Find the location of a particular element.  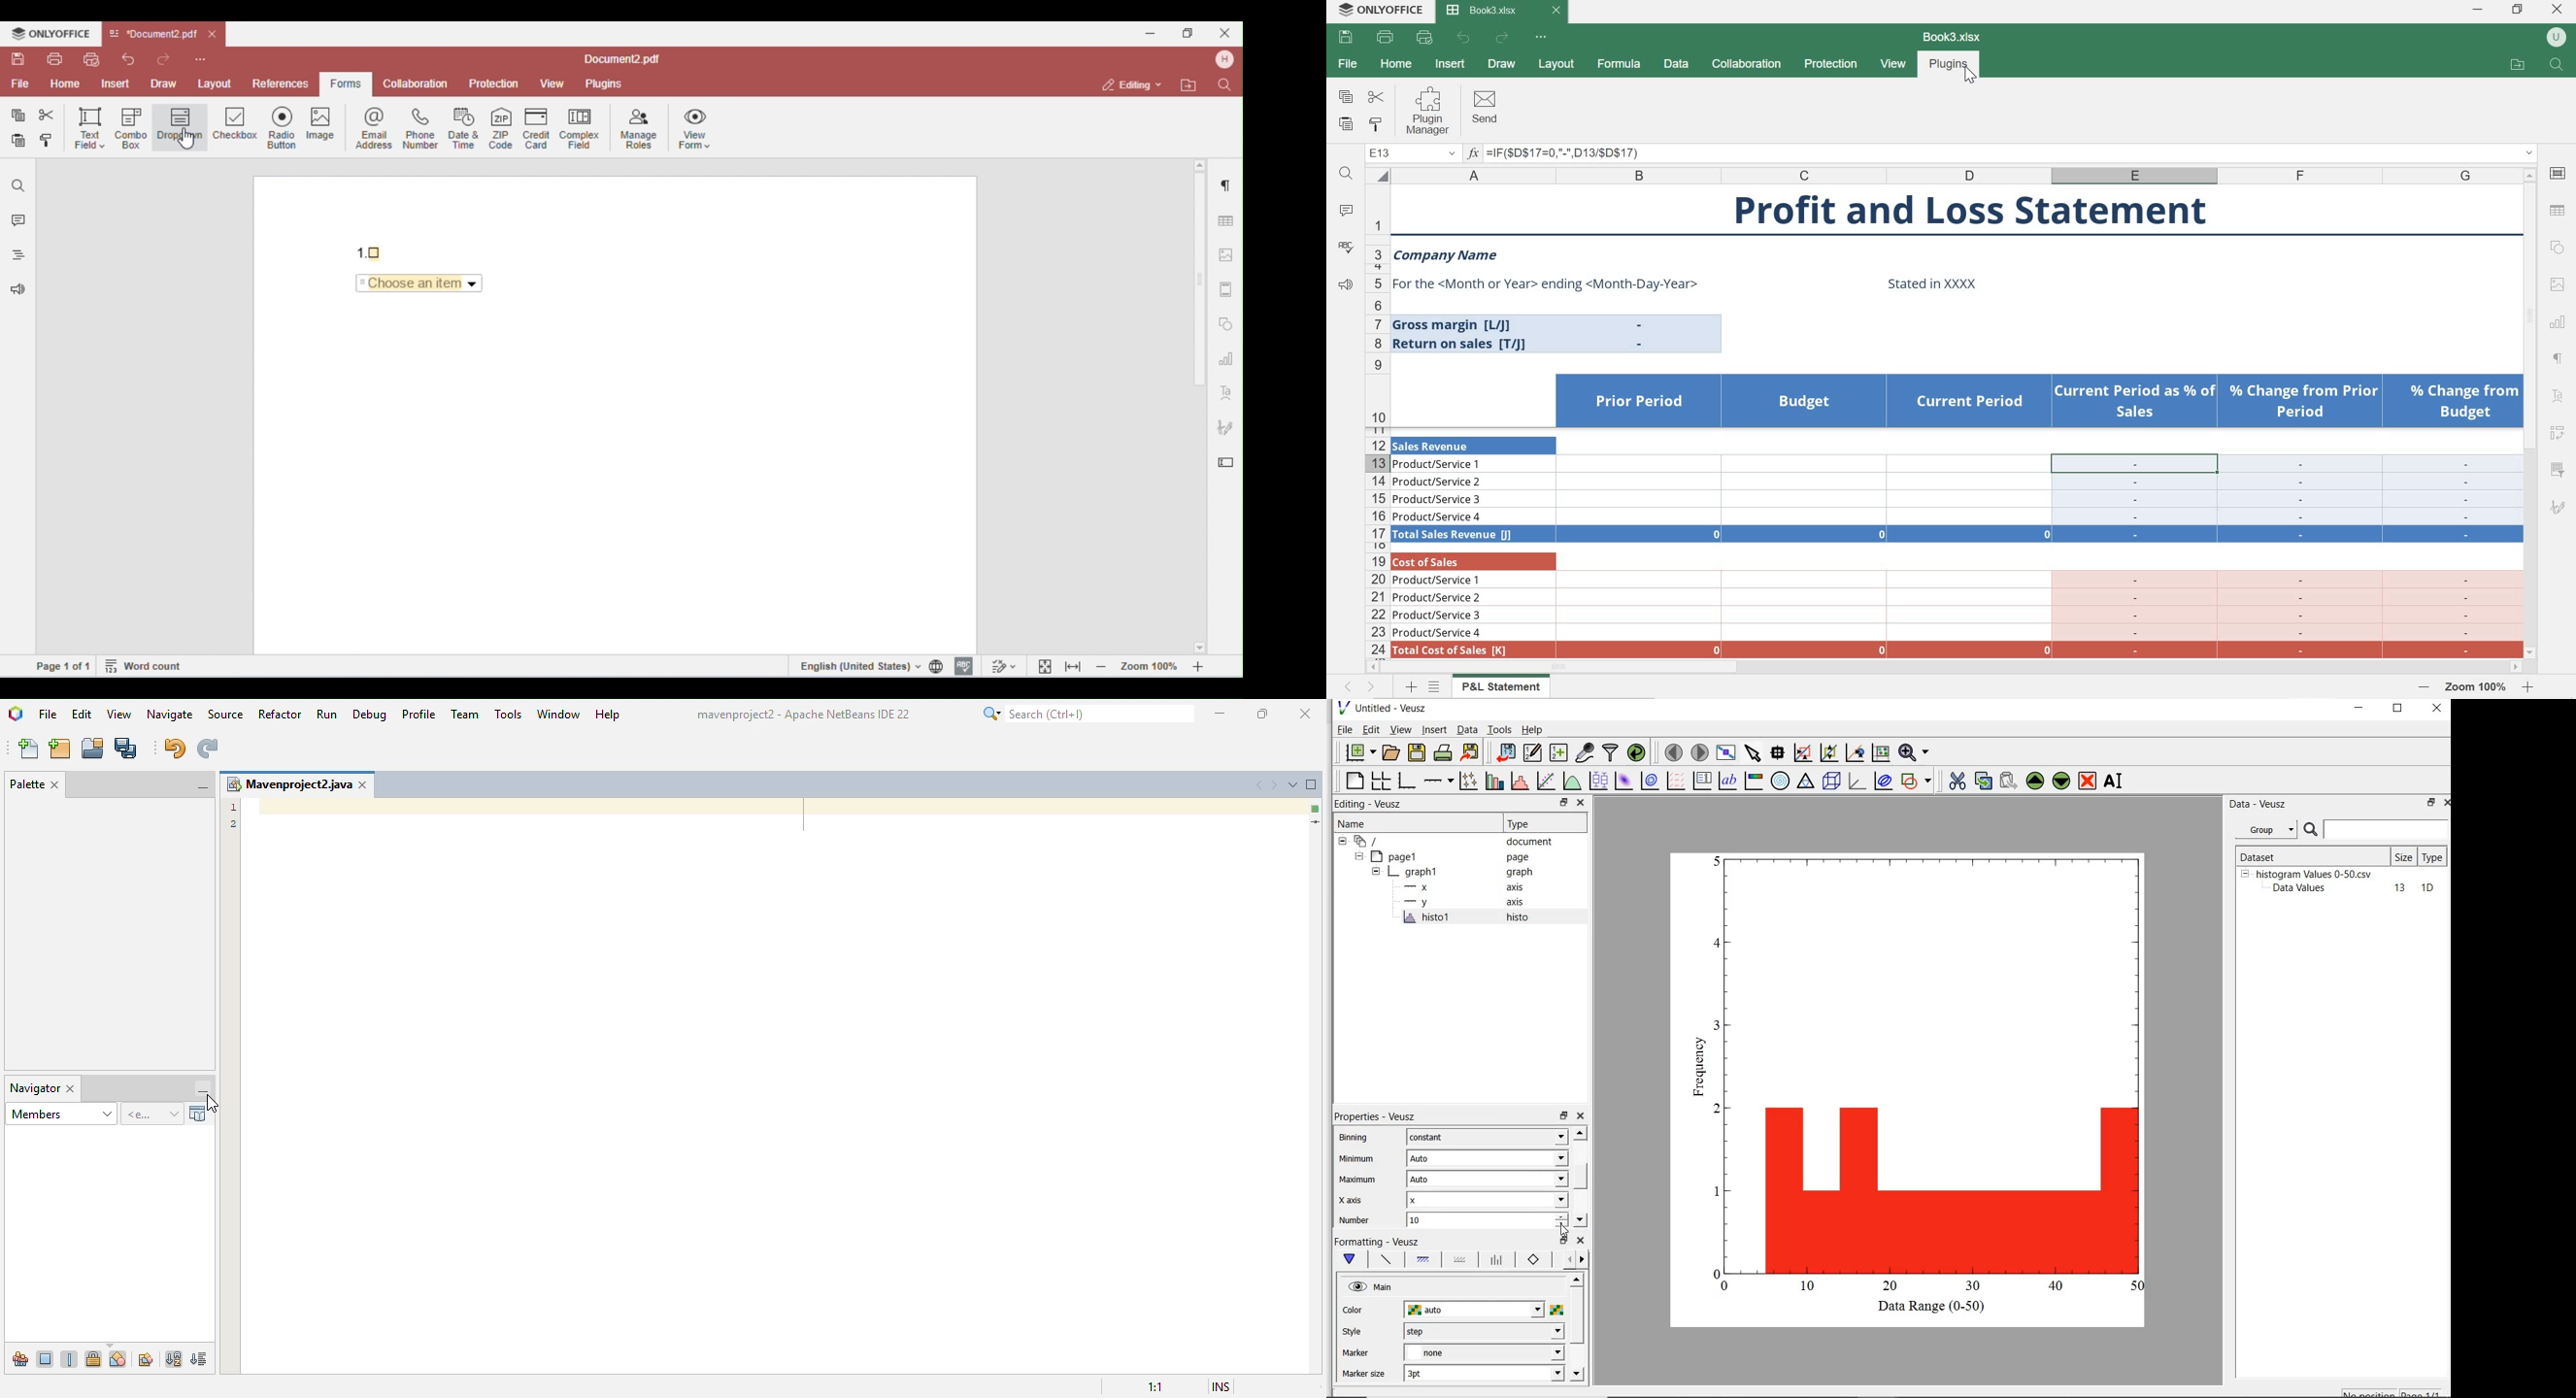

Type is located at coordinates (1542, 824).